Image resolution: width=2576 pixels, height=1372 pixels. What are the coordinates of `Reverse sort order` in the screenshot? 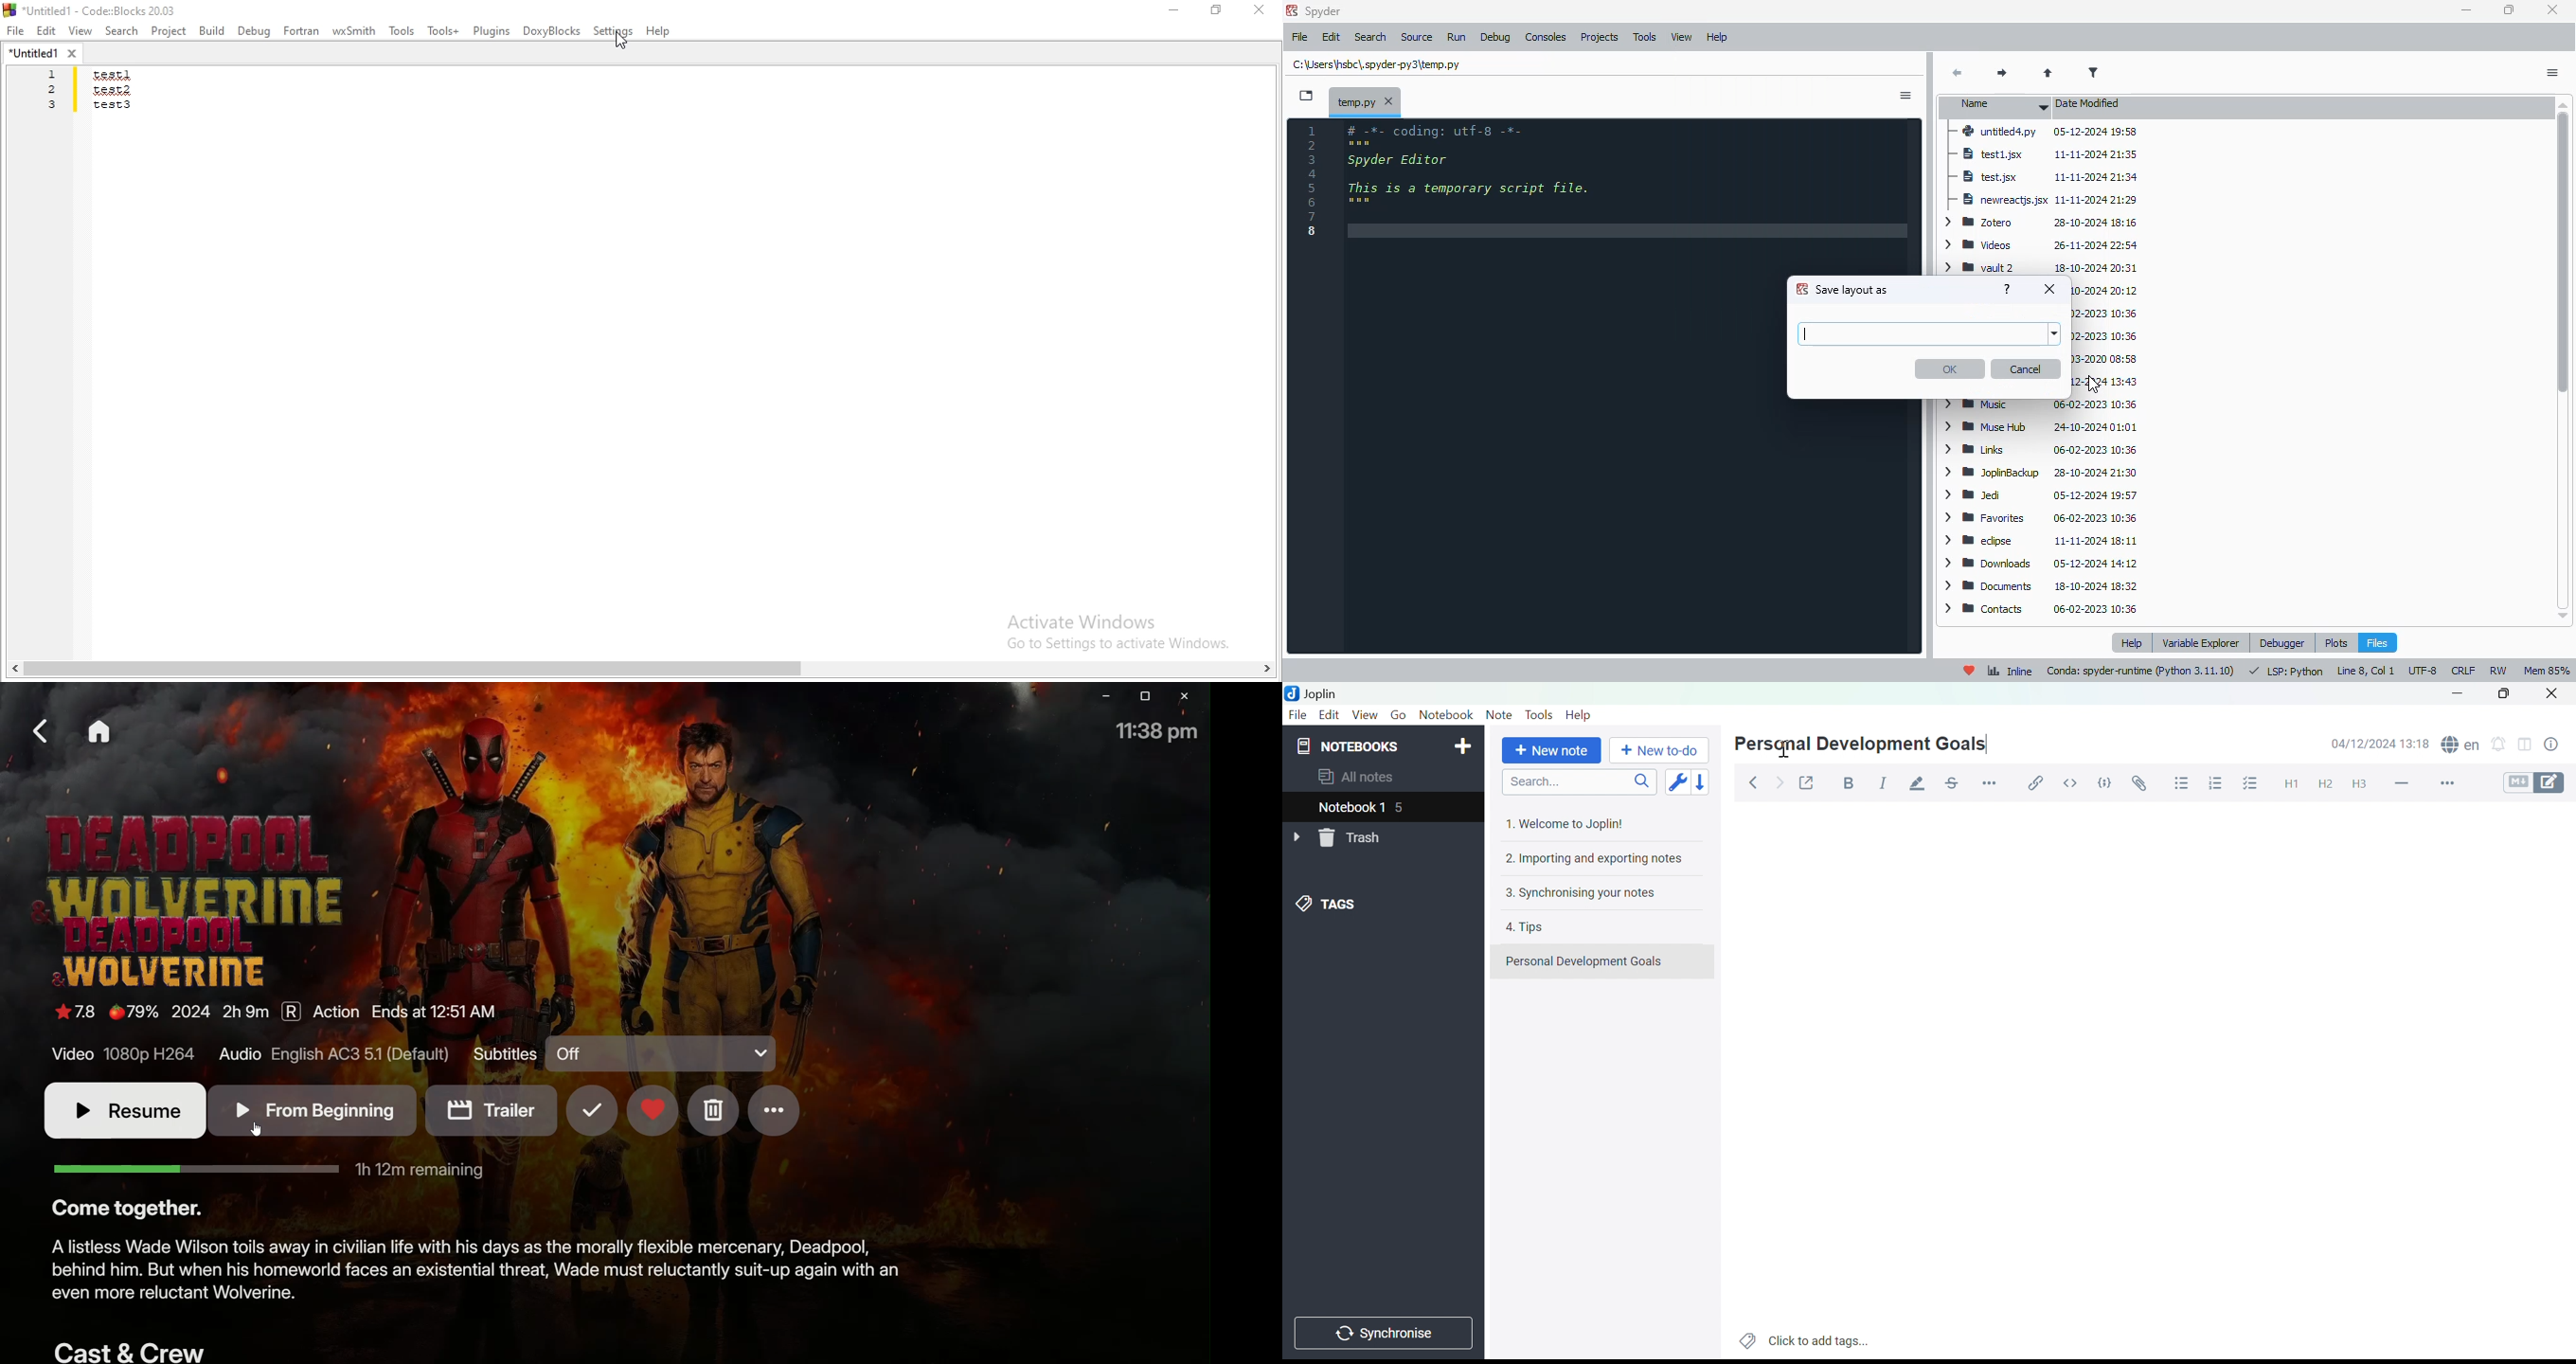 It's located at (1701, 781).